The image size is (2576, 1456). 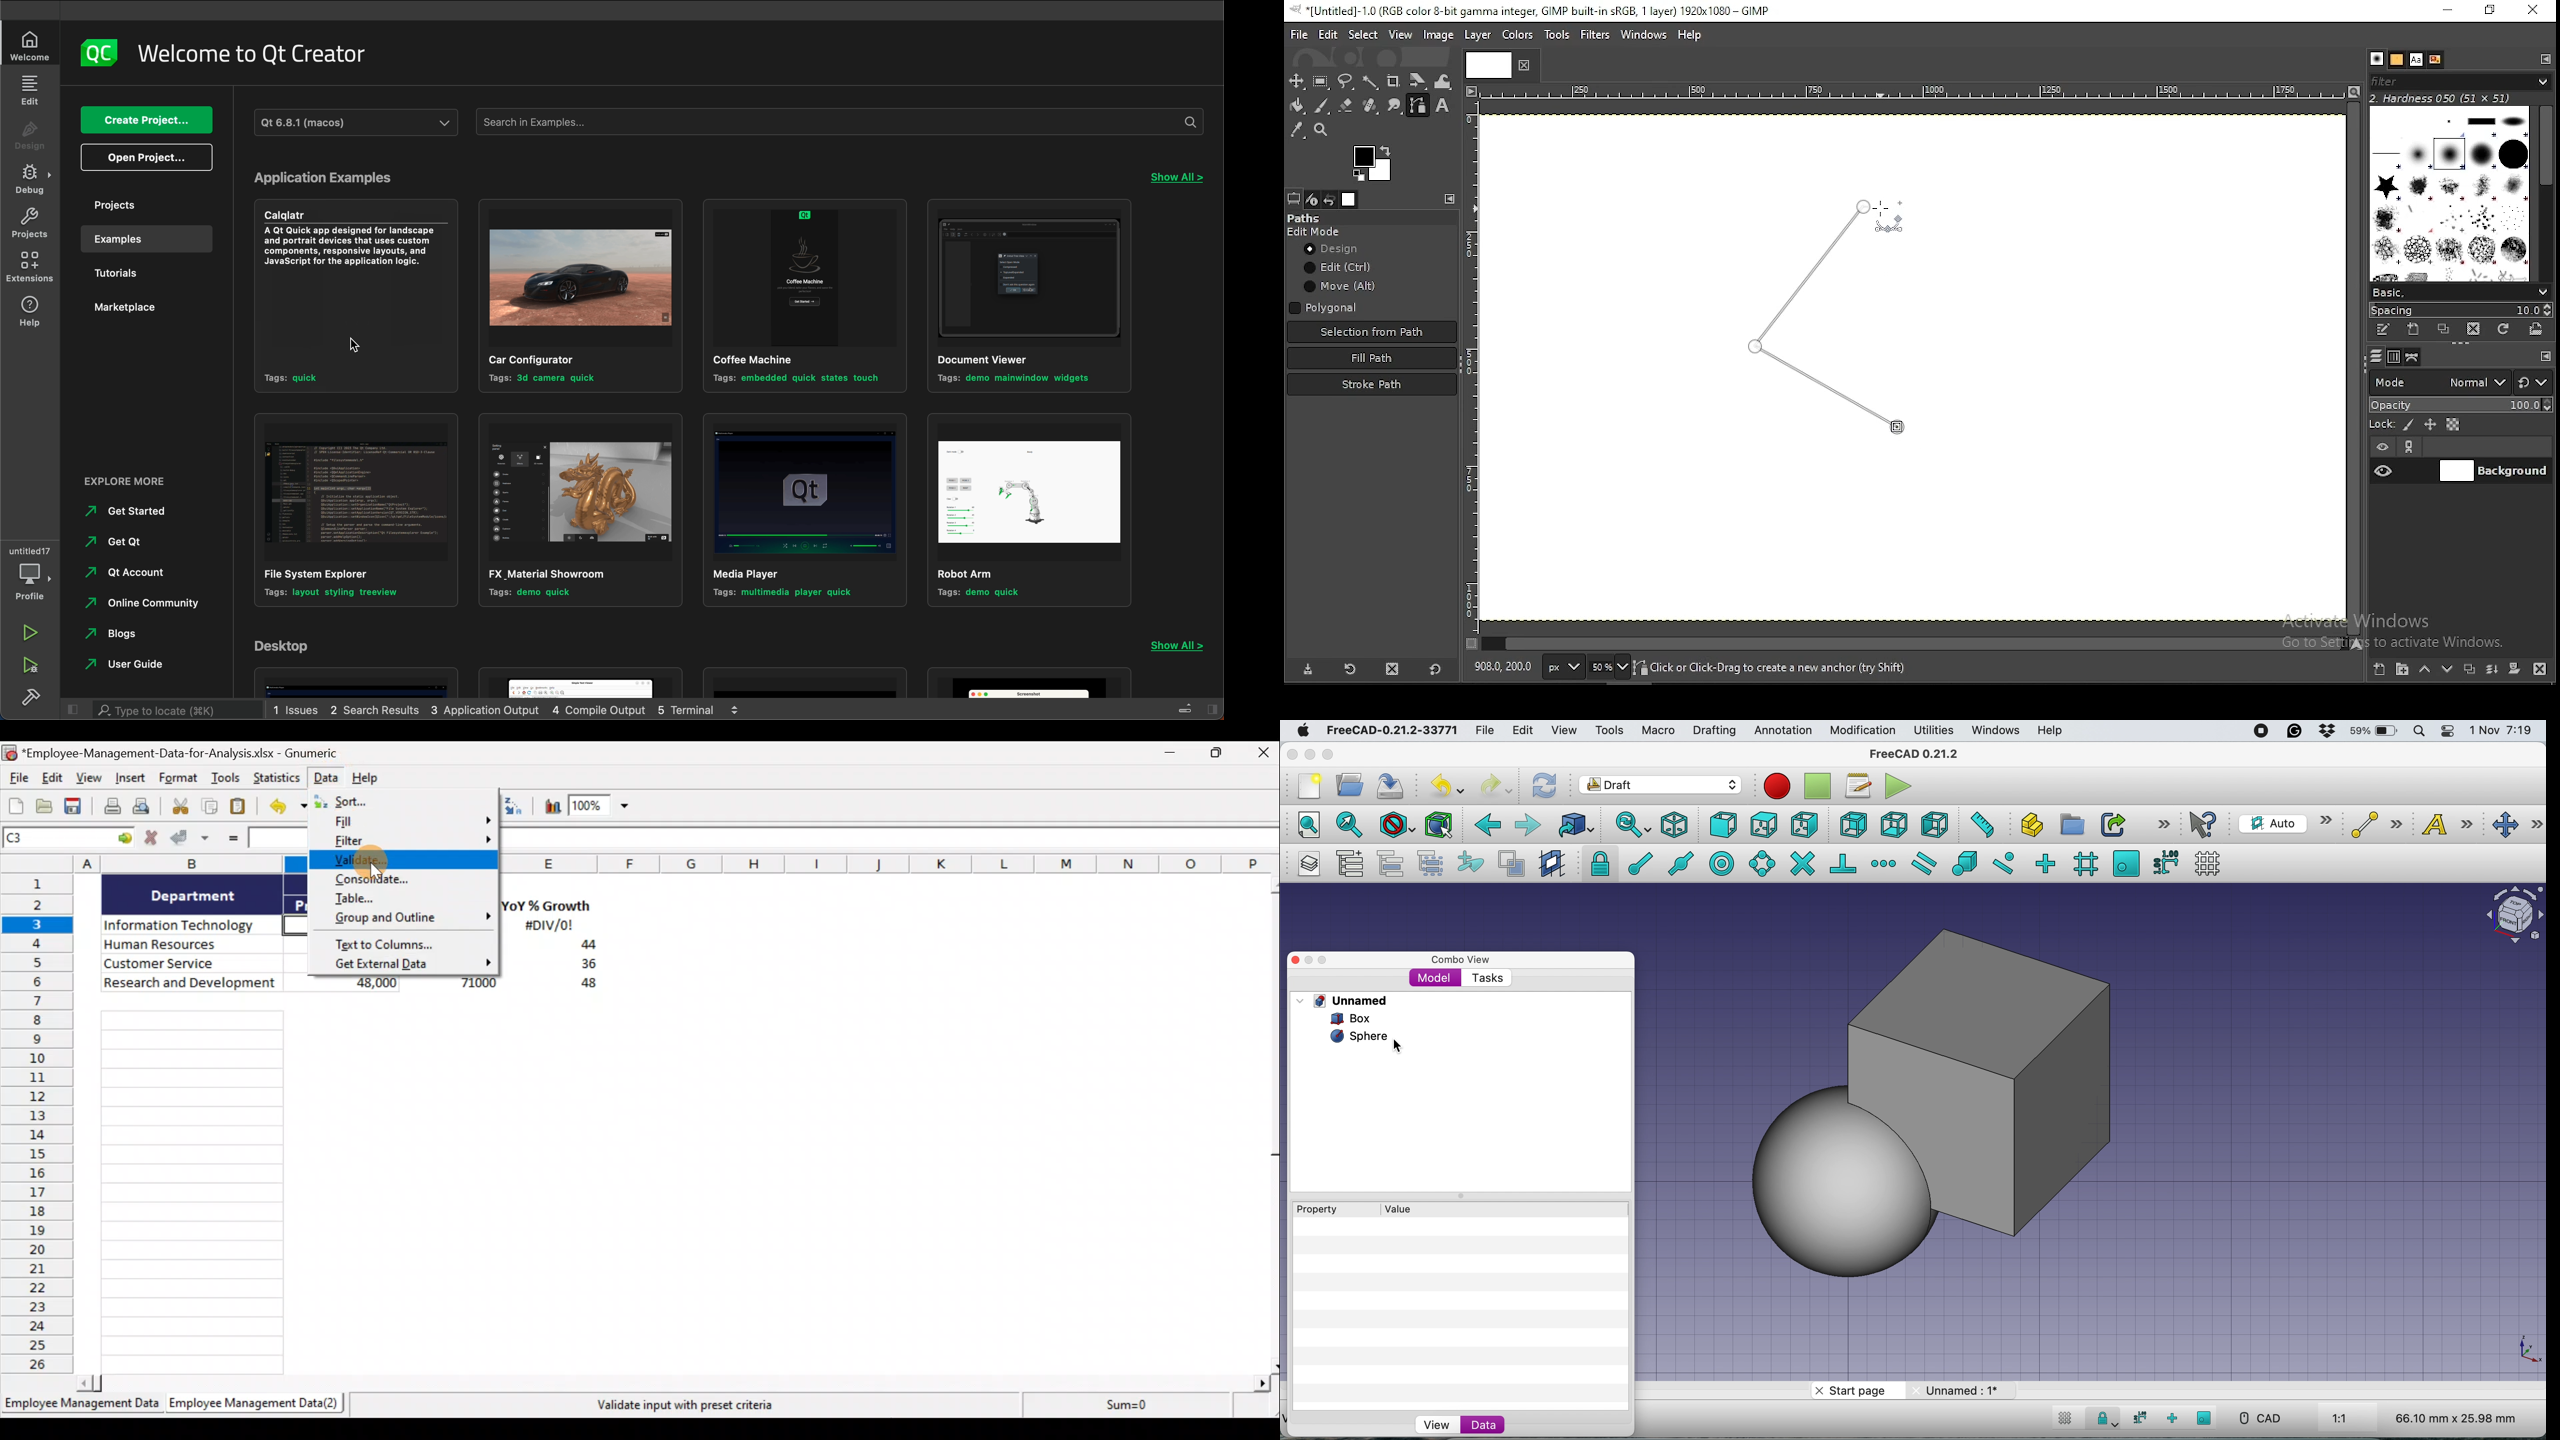 What do you see at coordinates (2260, 1418) in the screenshot?
I see `cad` at bounding box center [2260, 1418].